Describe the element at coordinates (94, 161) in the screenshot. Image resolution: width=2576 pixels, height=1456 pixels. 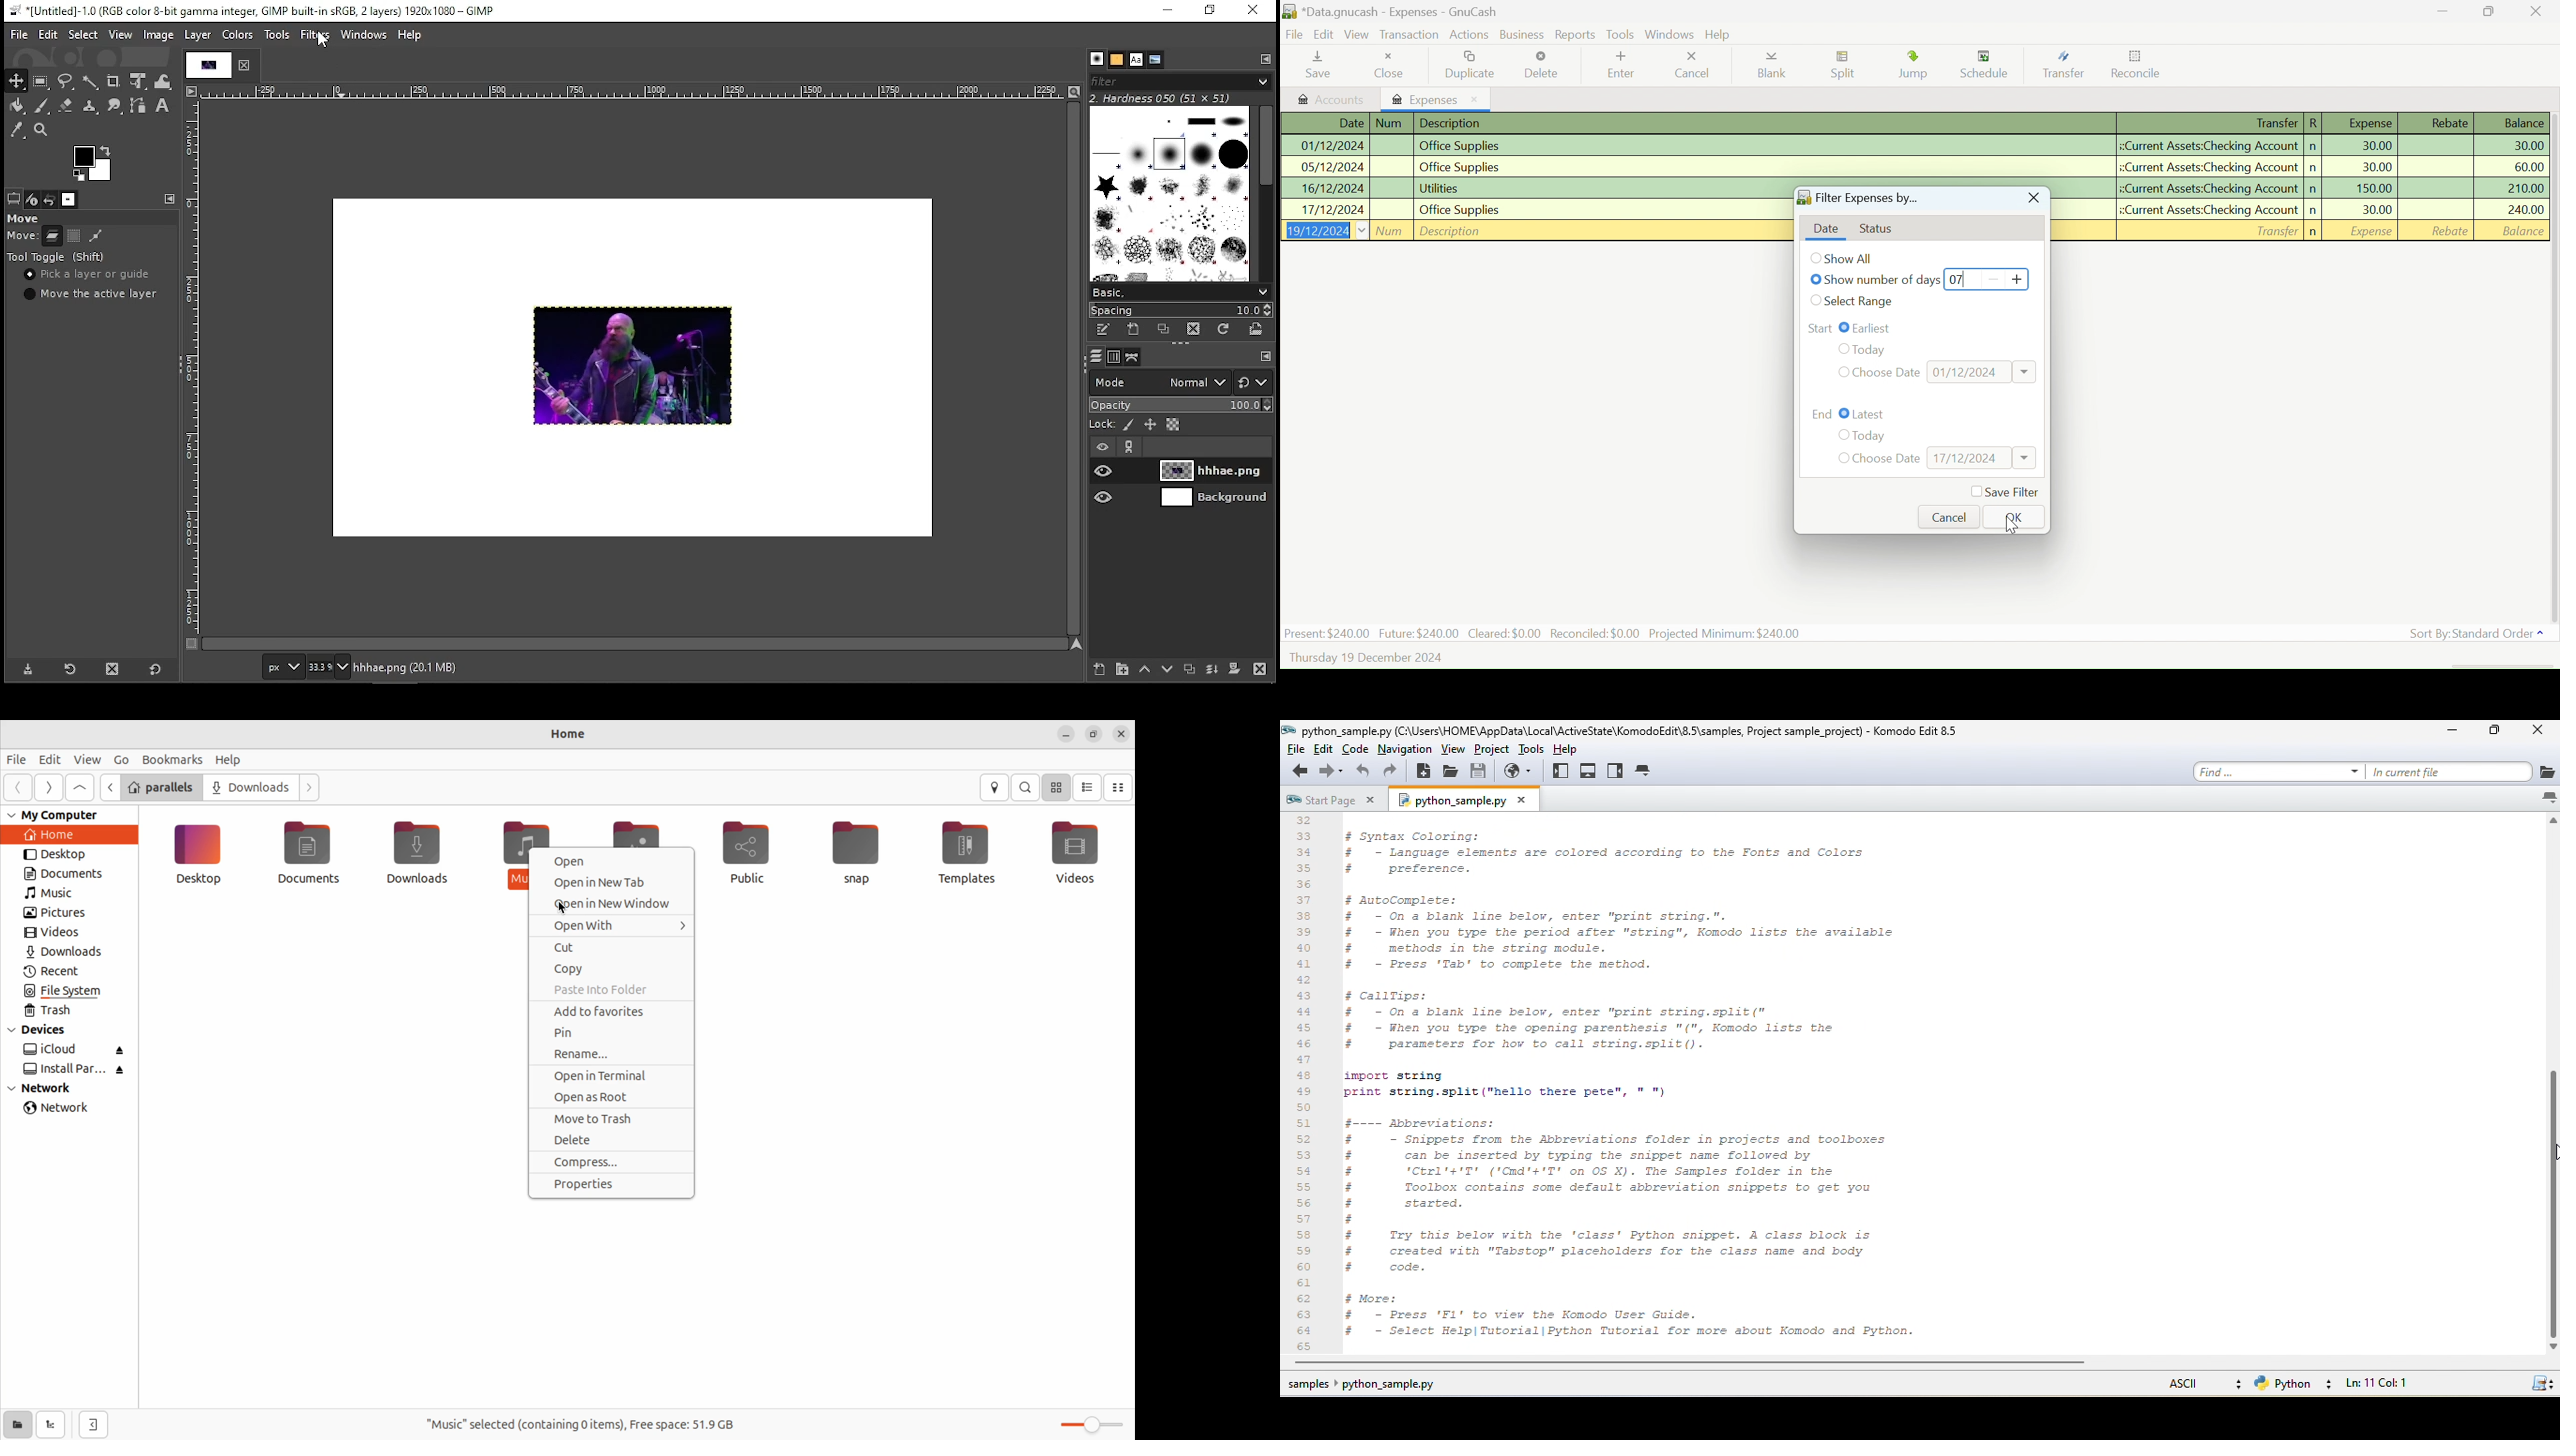
I see `colors` at that location.